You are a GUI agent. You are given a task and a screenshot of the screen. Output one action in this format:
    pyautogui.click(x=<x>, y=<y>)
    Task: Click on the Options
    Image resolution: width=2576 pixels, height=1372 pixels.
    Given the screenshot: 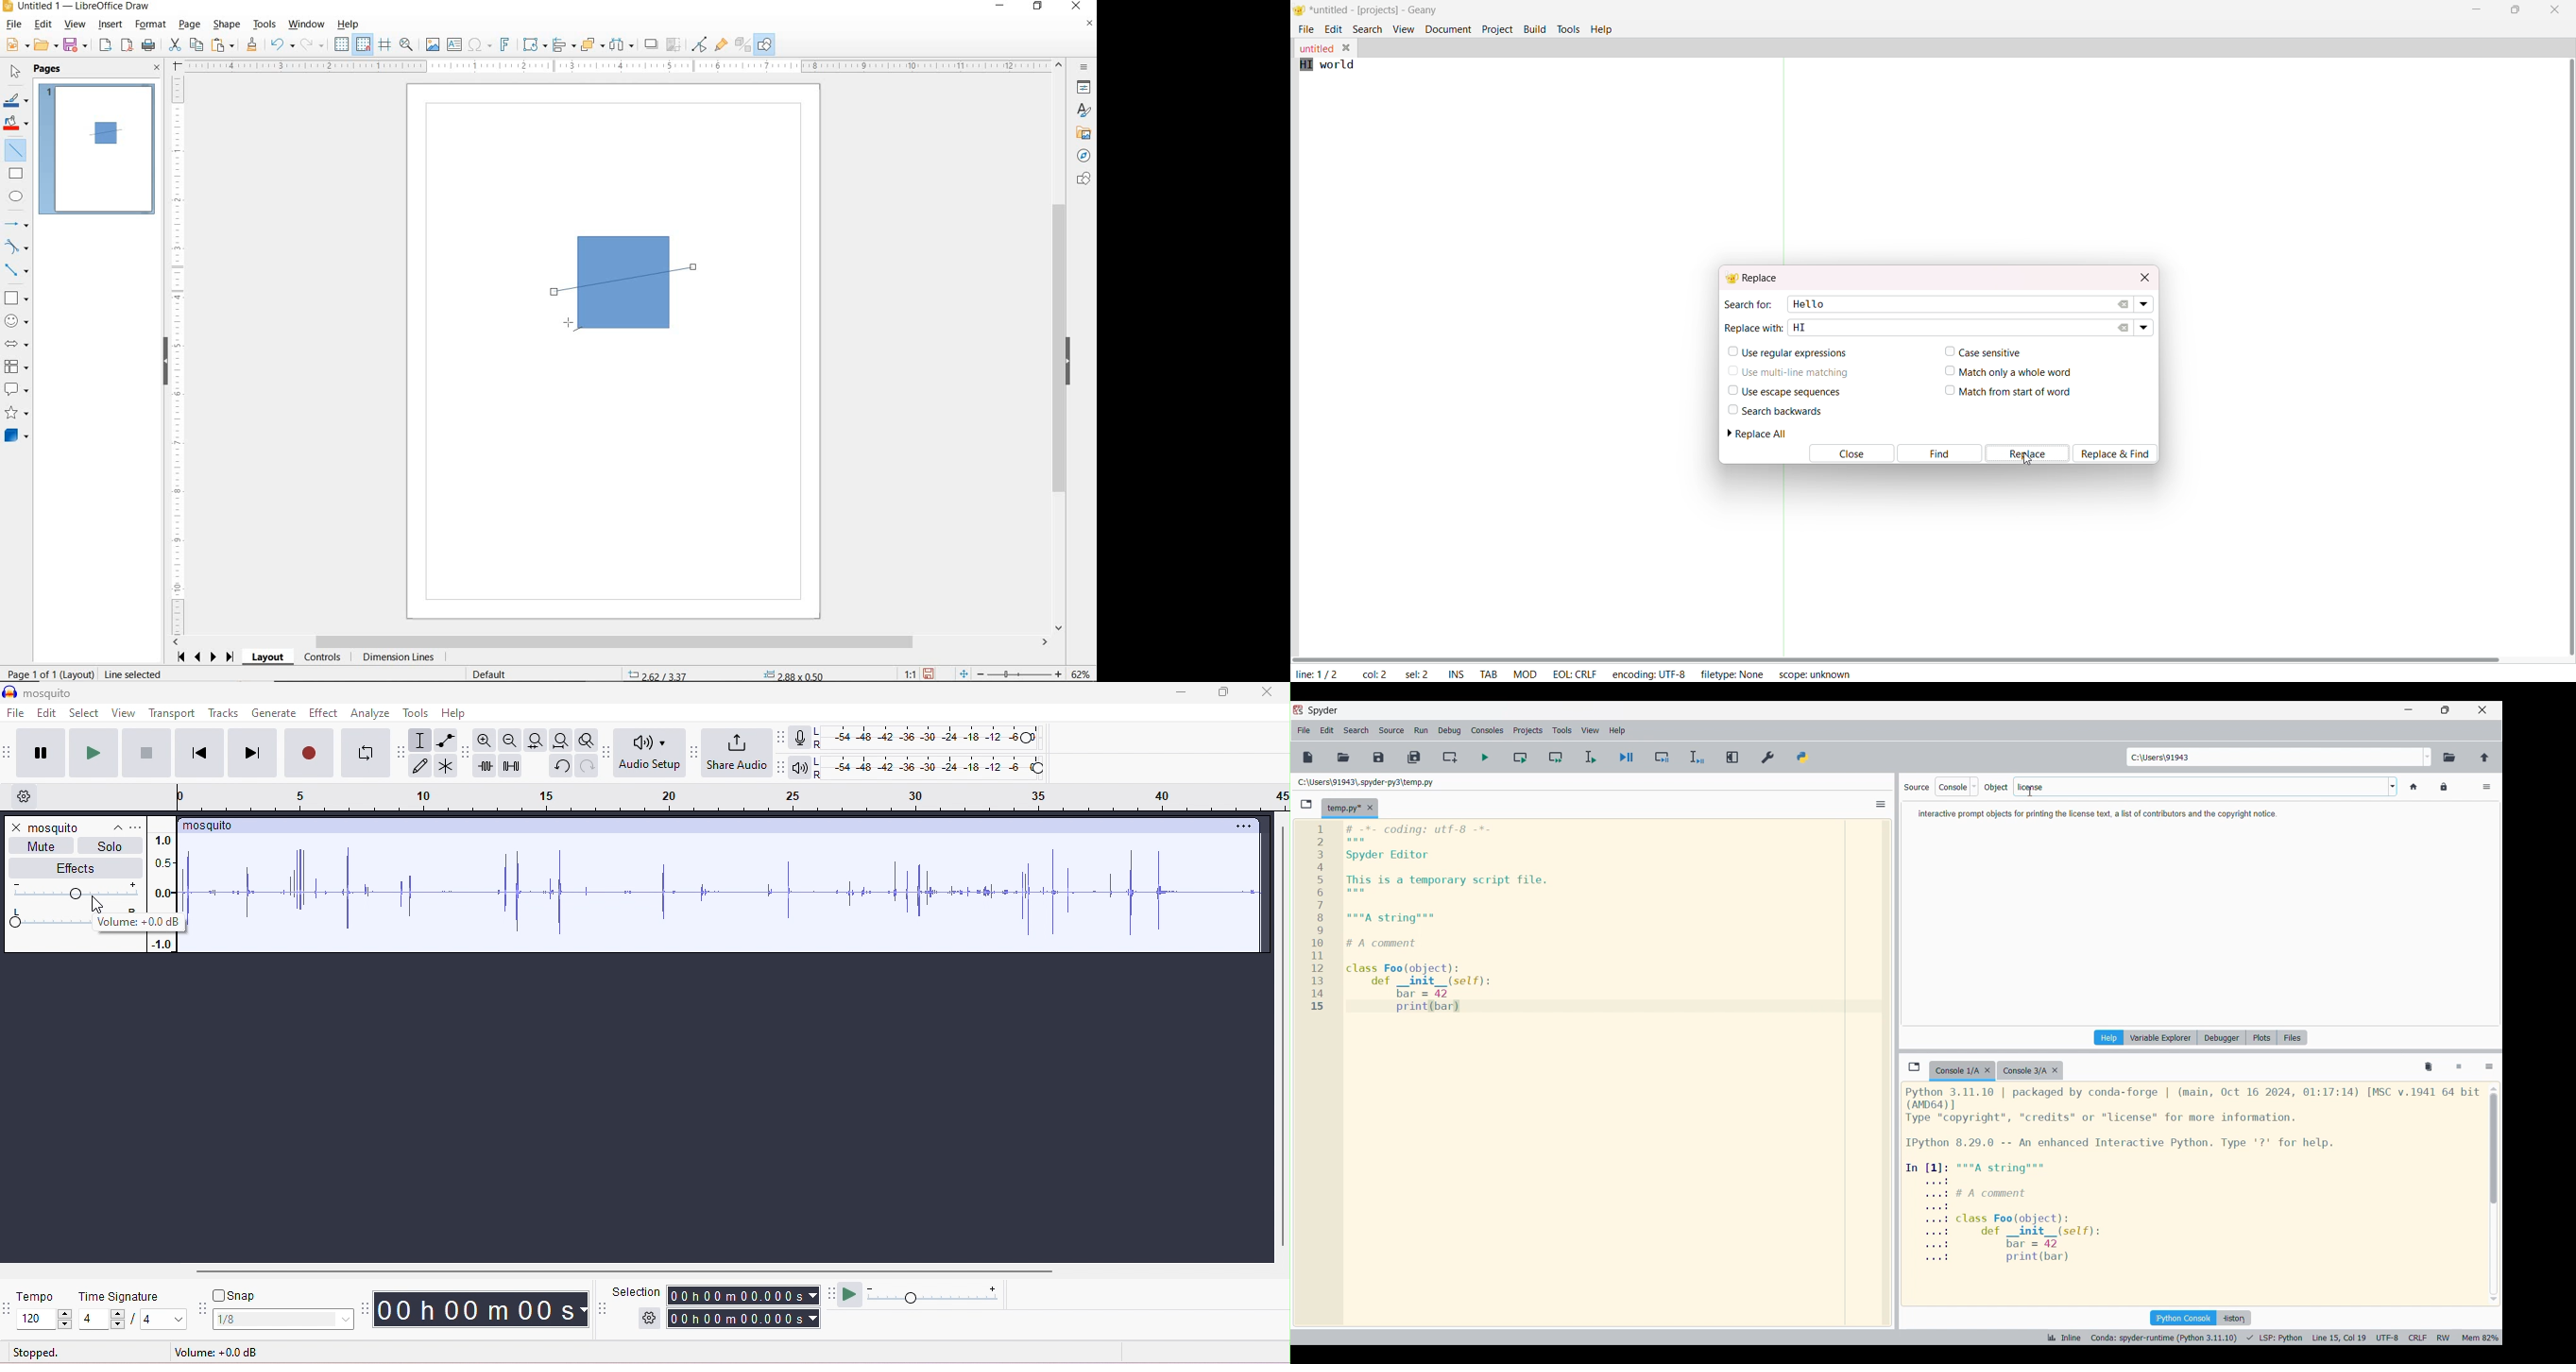 What is the action you would take?
    pyautogui.click(x=2488, y=787)
    